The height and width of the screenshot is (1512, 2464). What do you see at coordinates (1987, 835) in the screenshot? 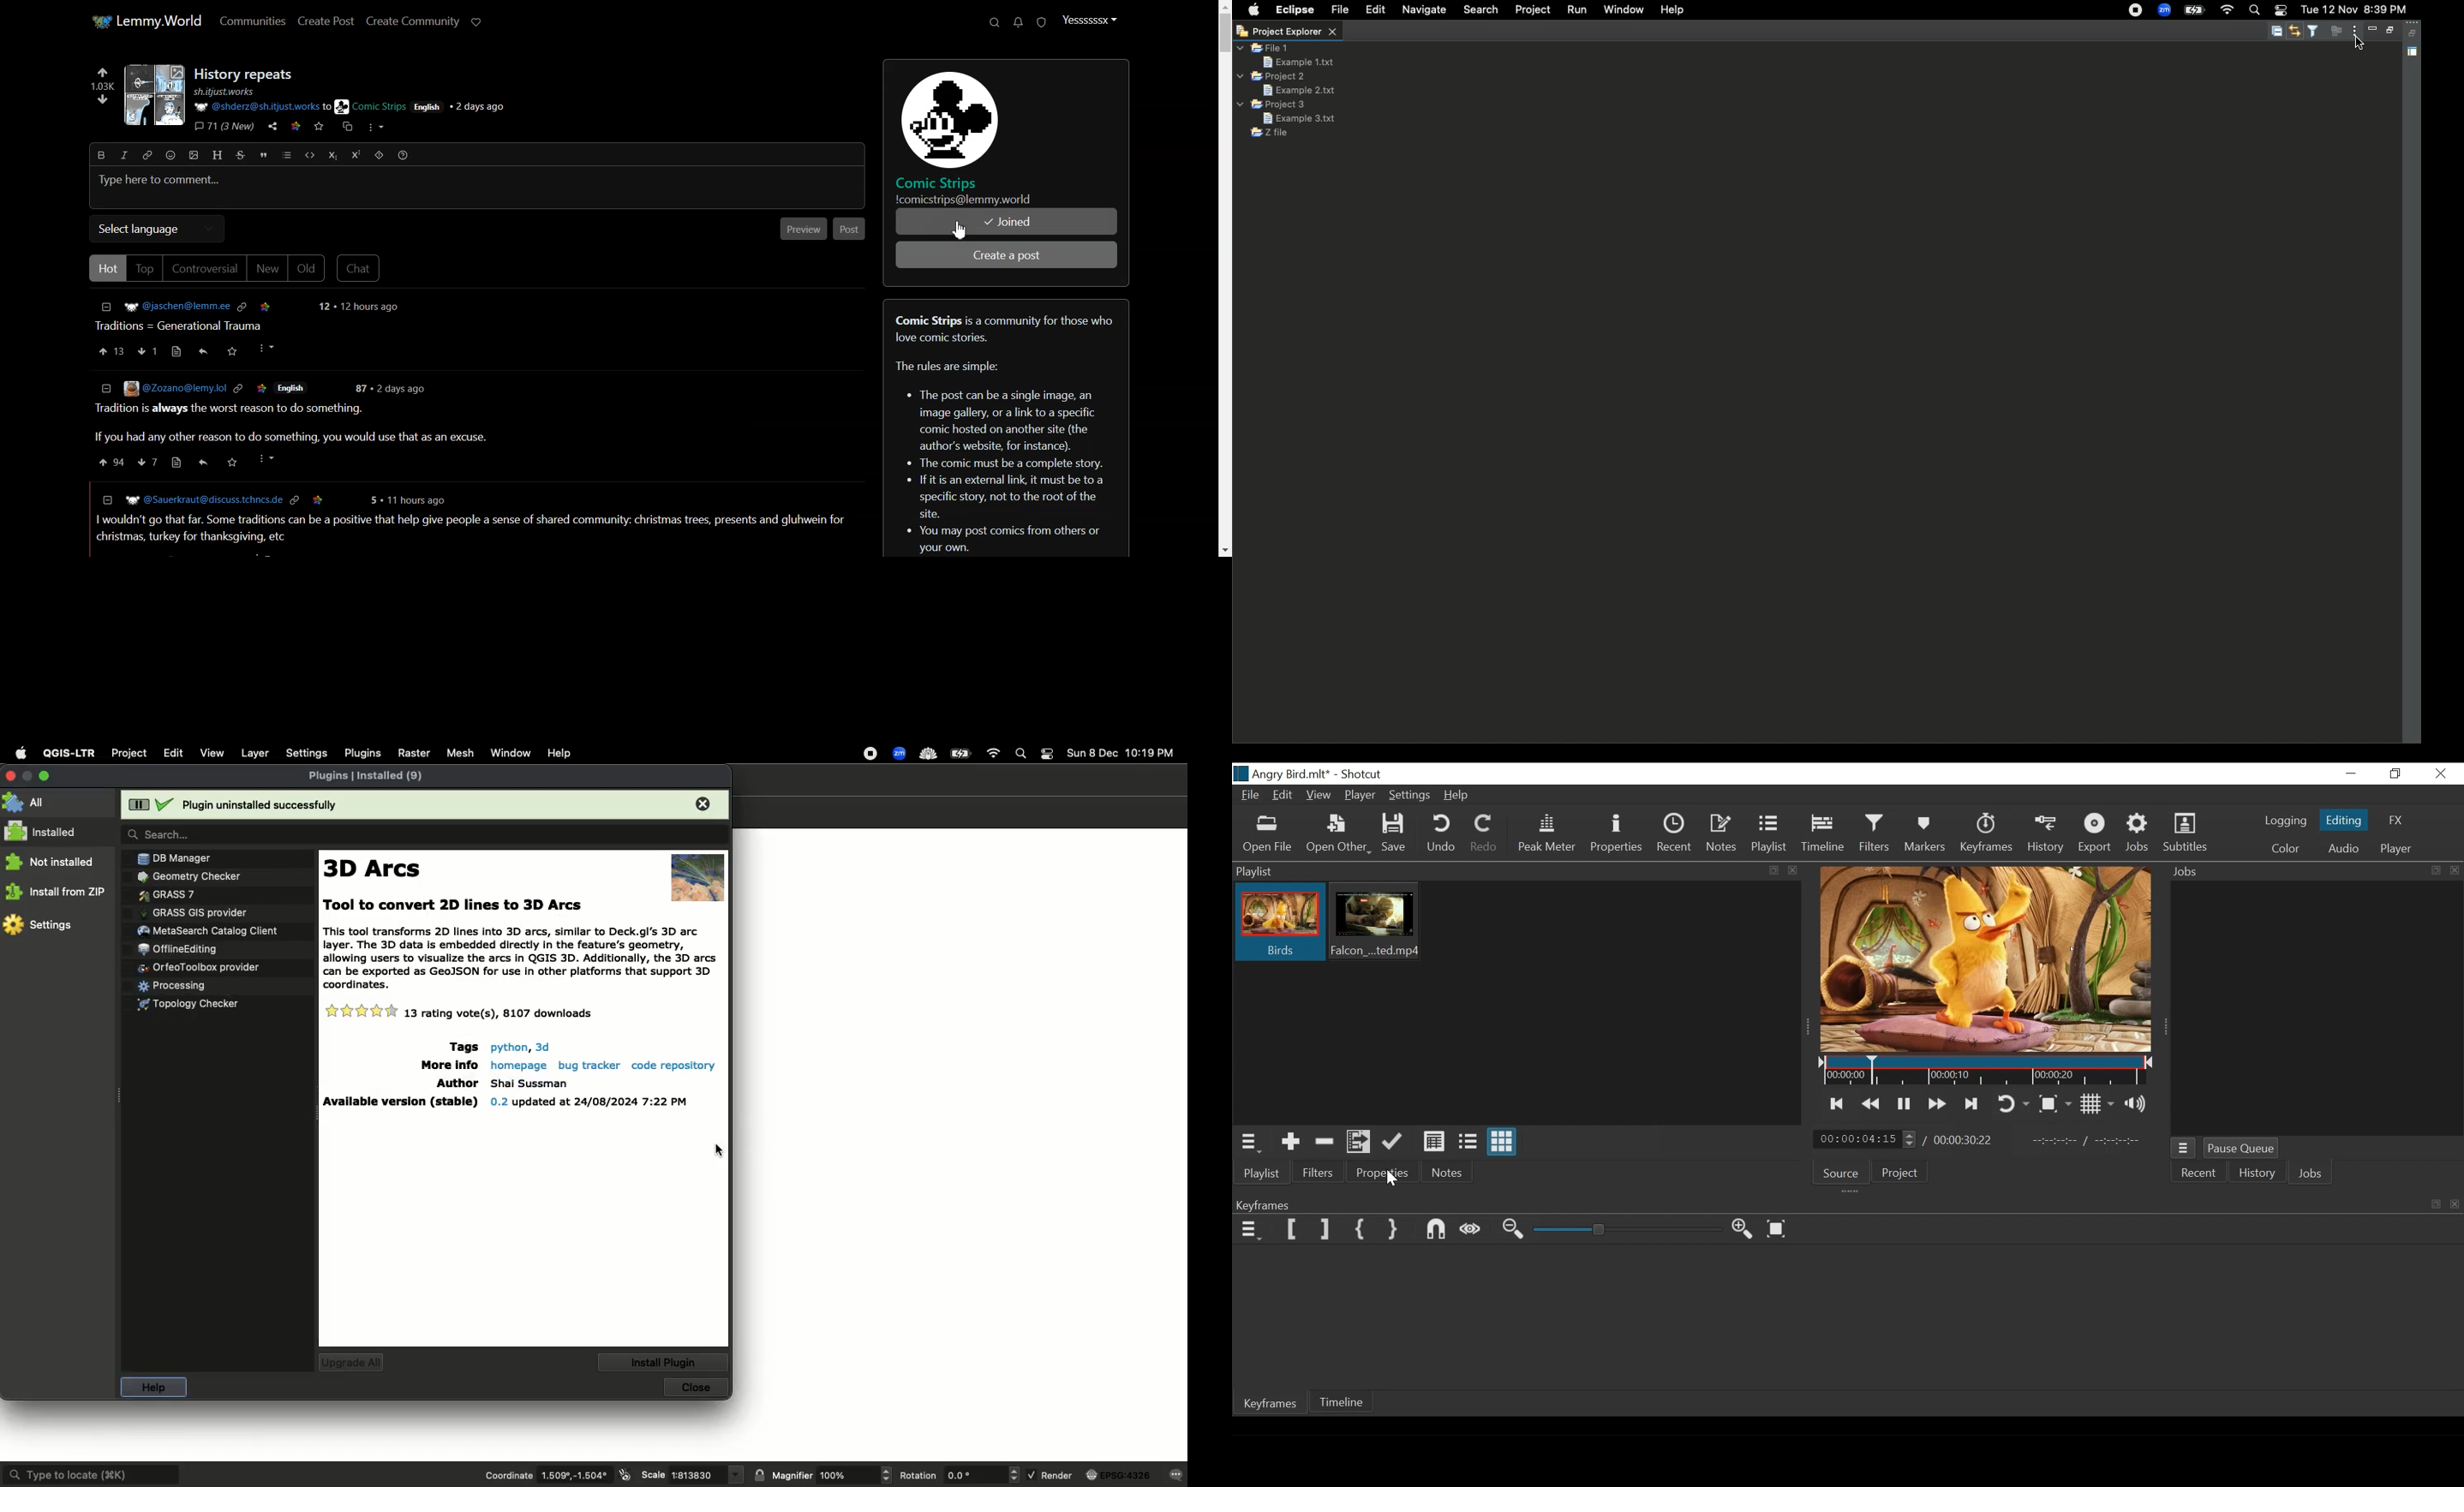
I see `Keyframe` at bounding box center [1987, 835].